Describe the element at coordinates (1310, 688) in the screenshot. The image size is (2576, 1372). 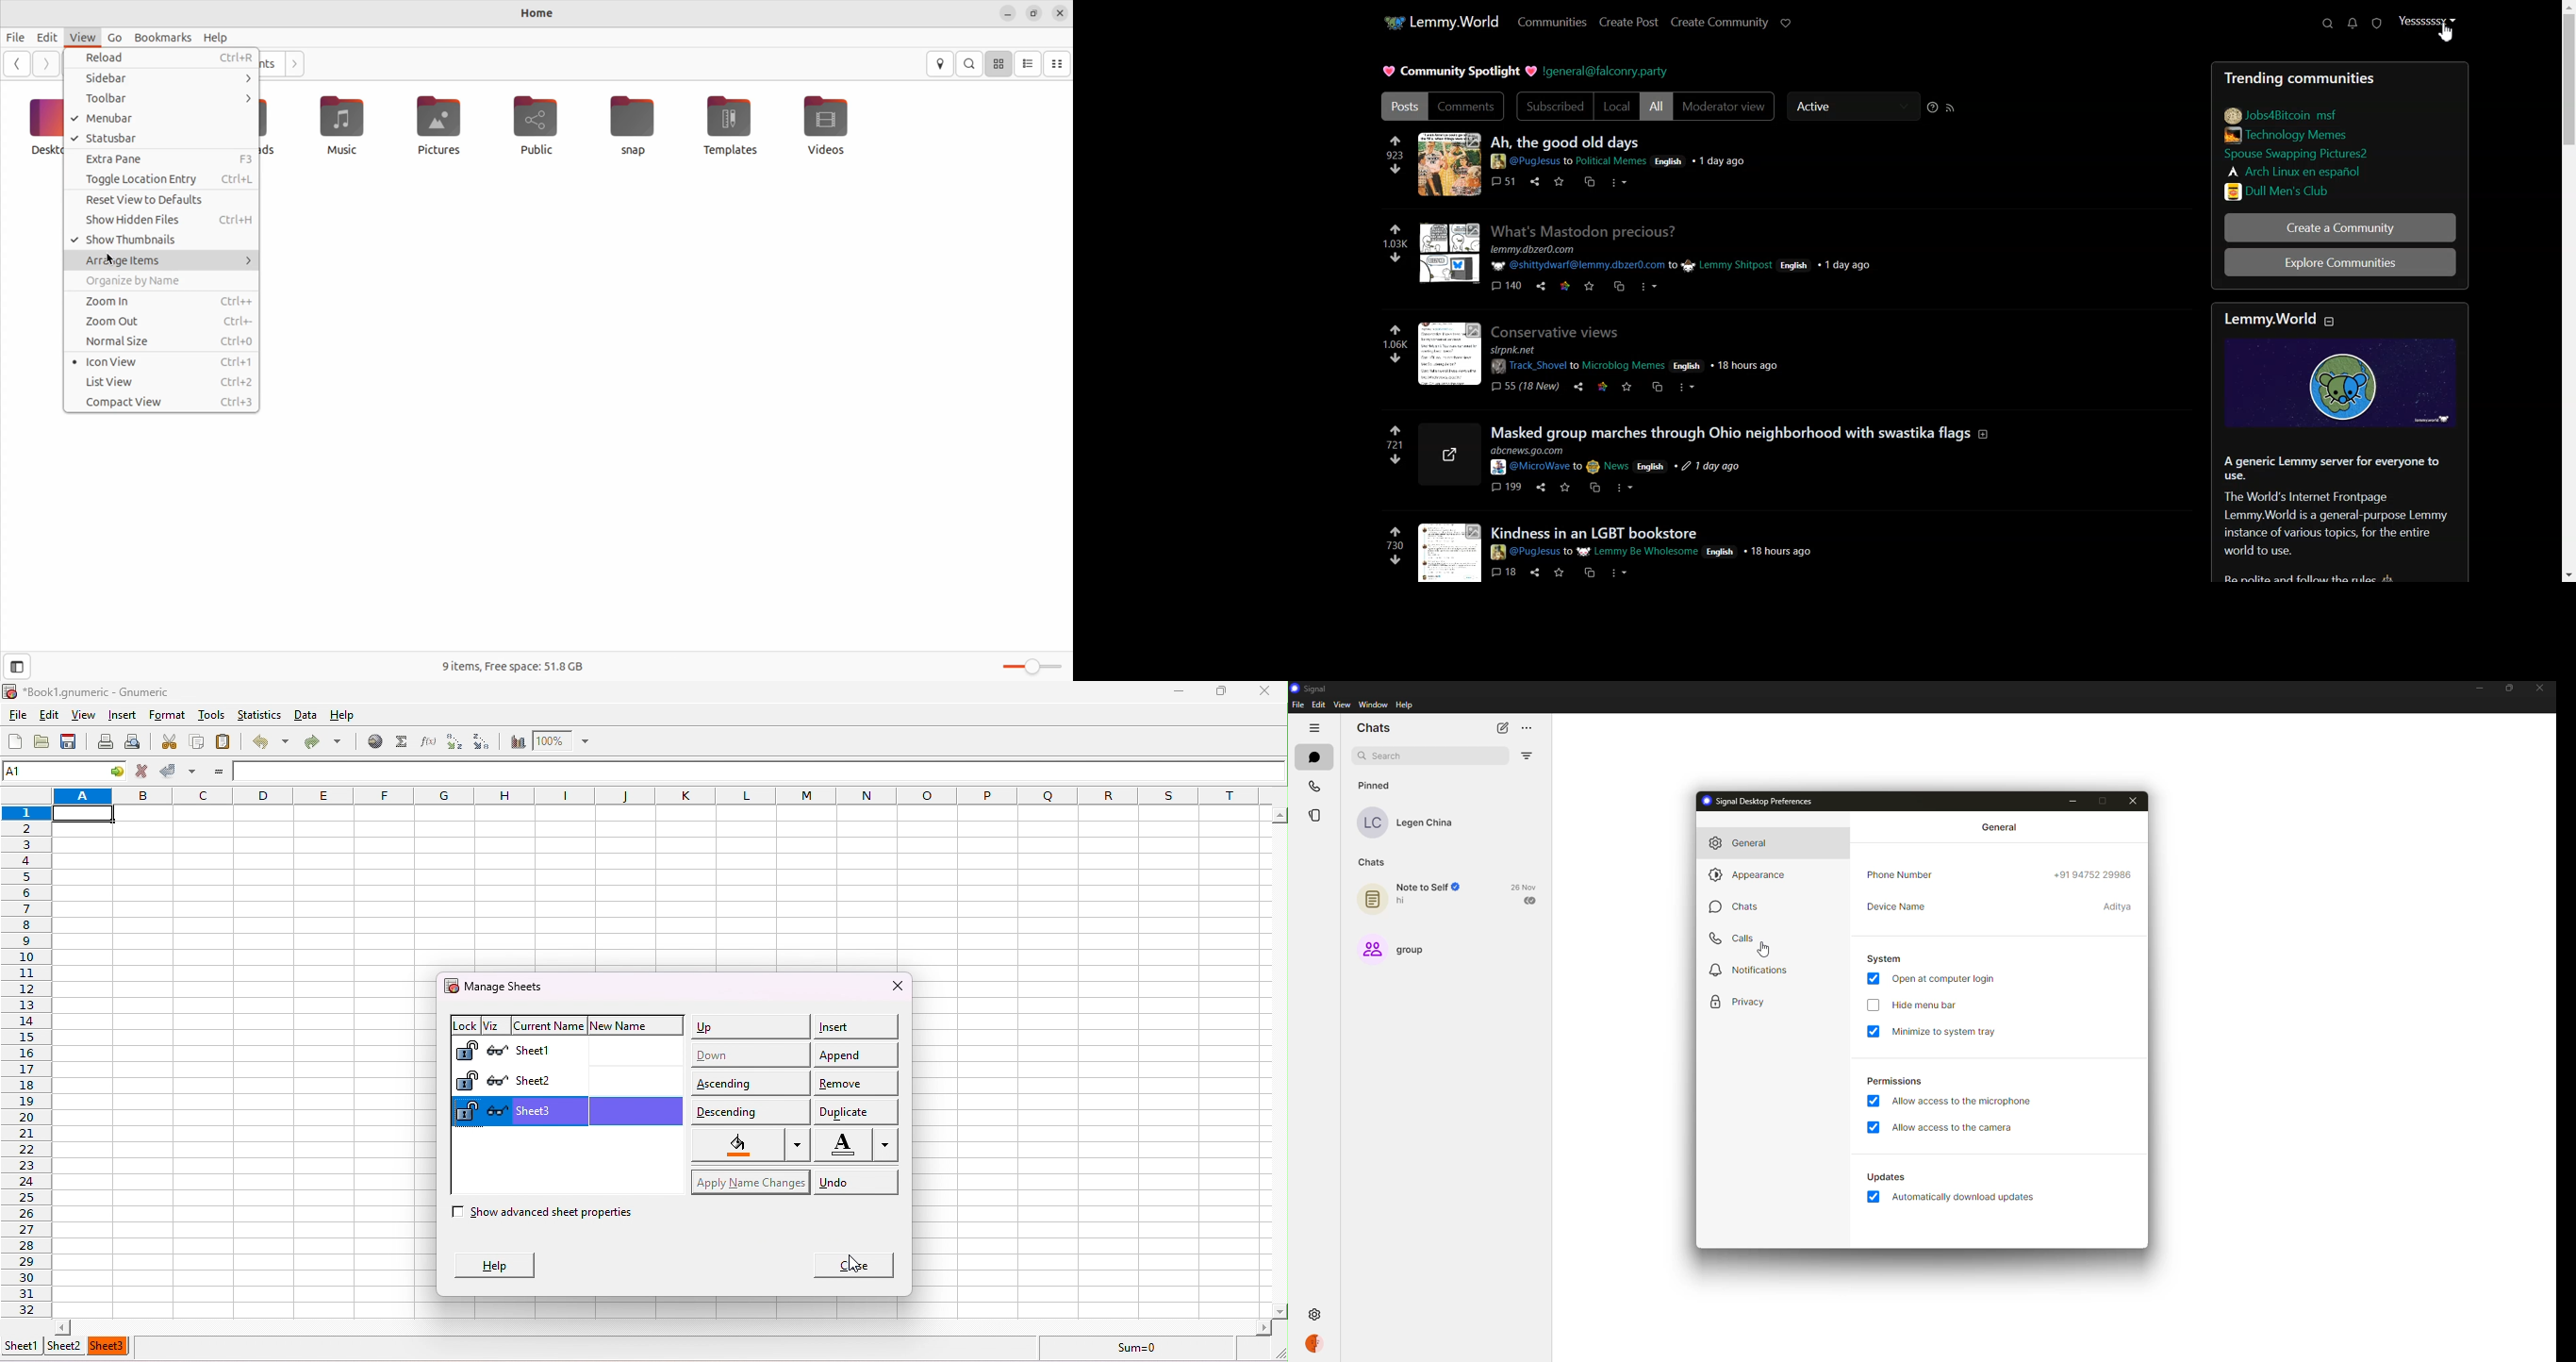
I see `signal` at that location.